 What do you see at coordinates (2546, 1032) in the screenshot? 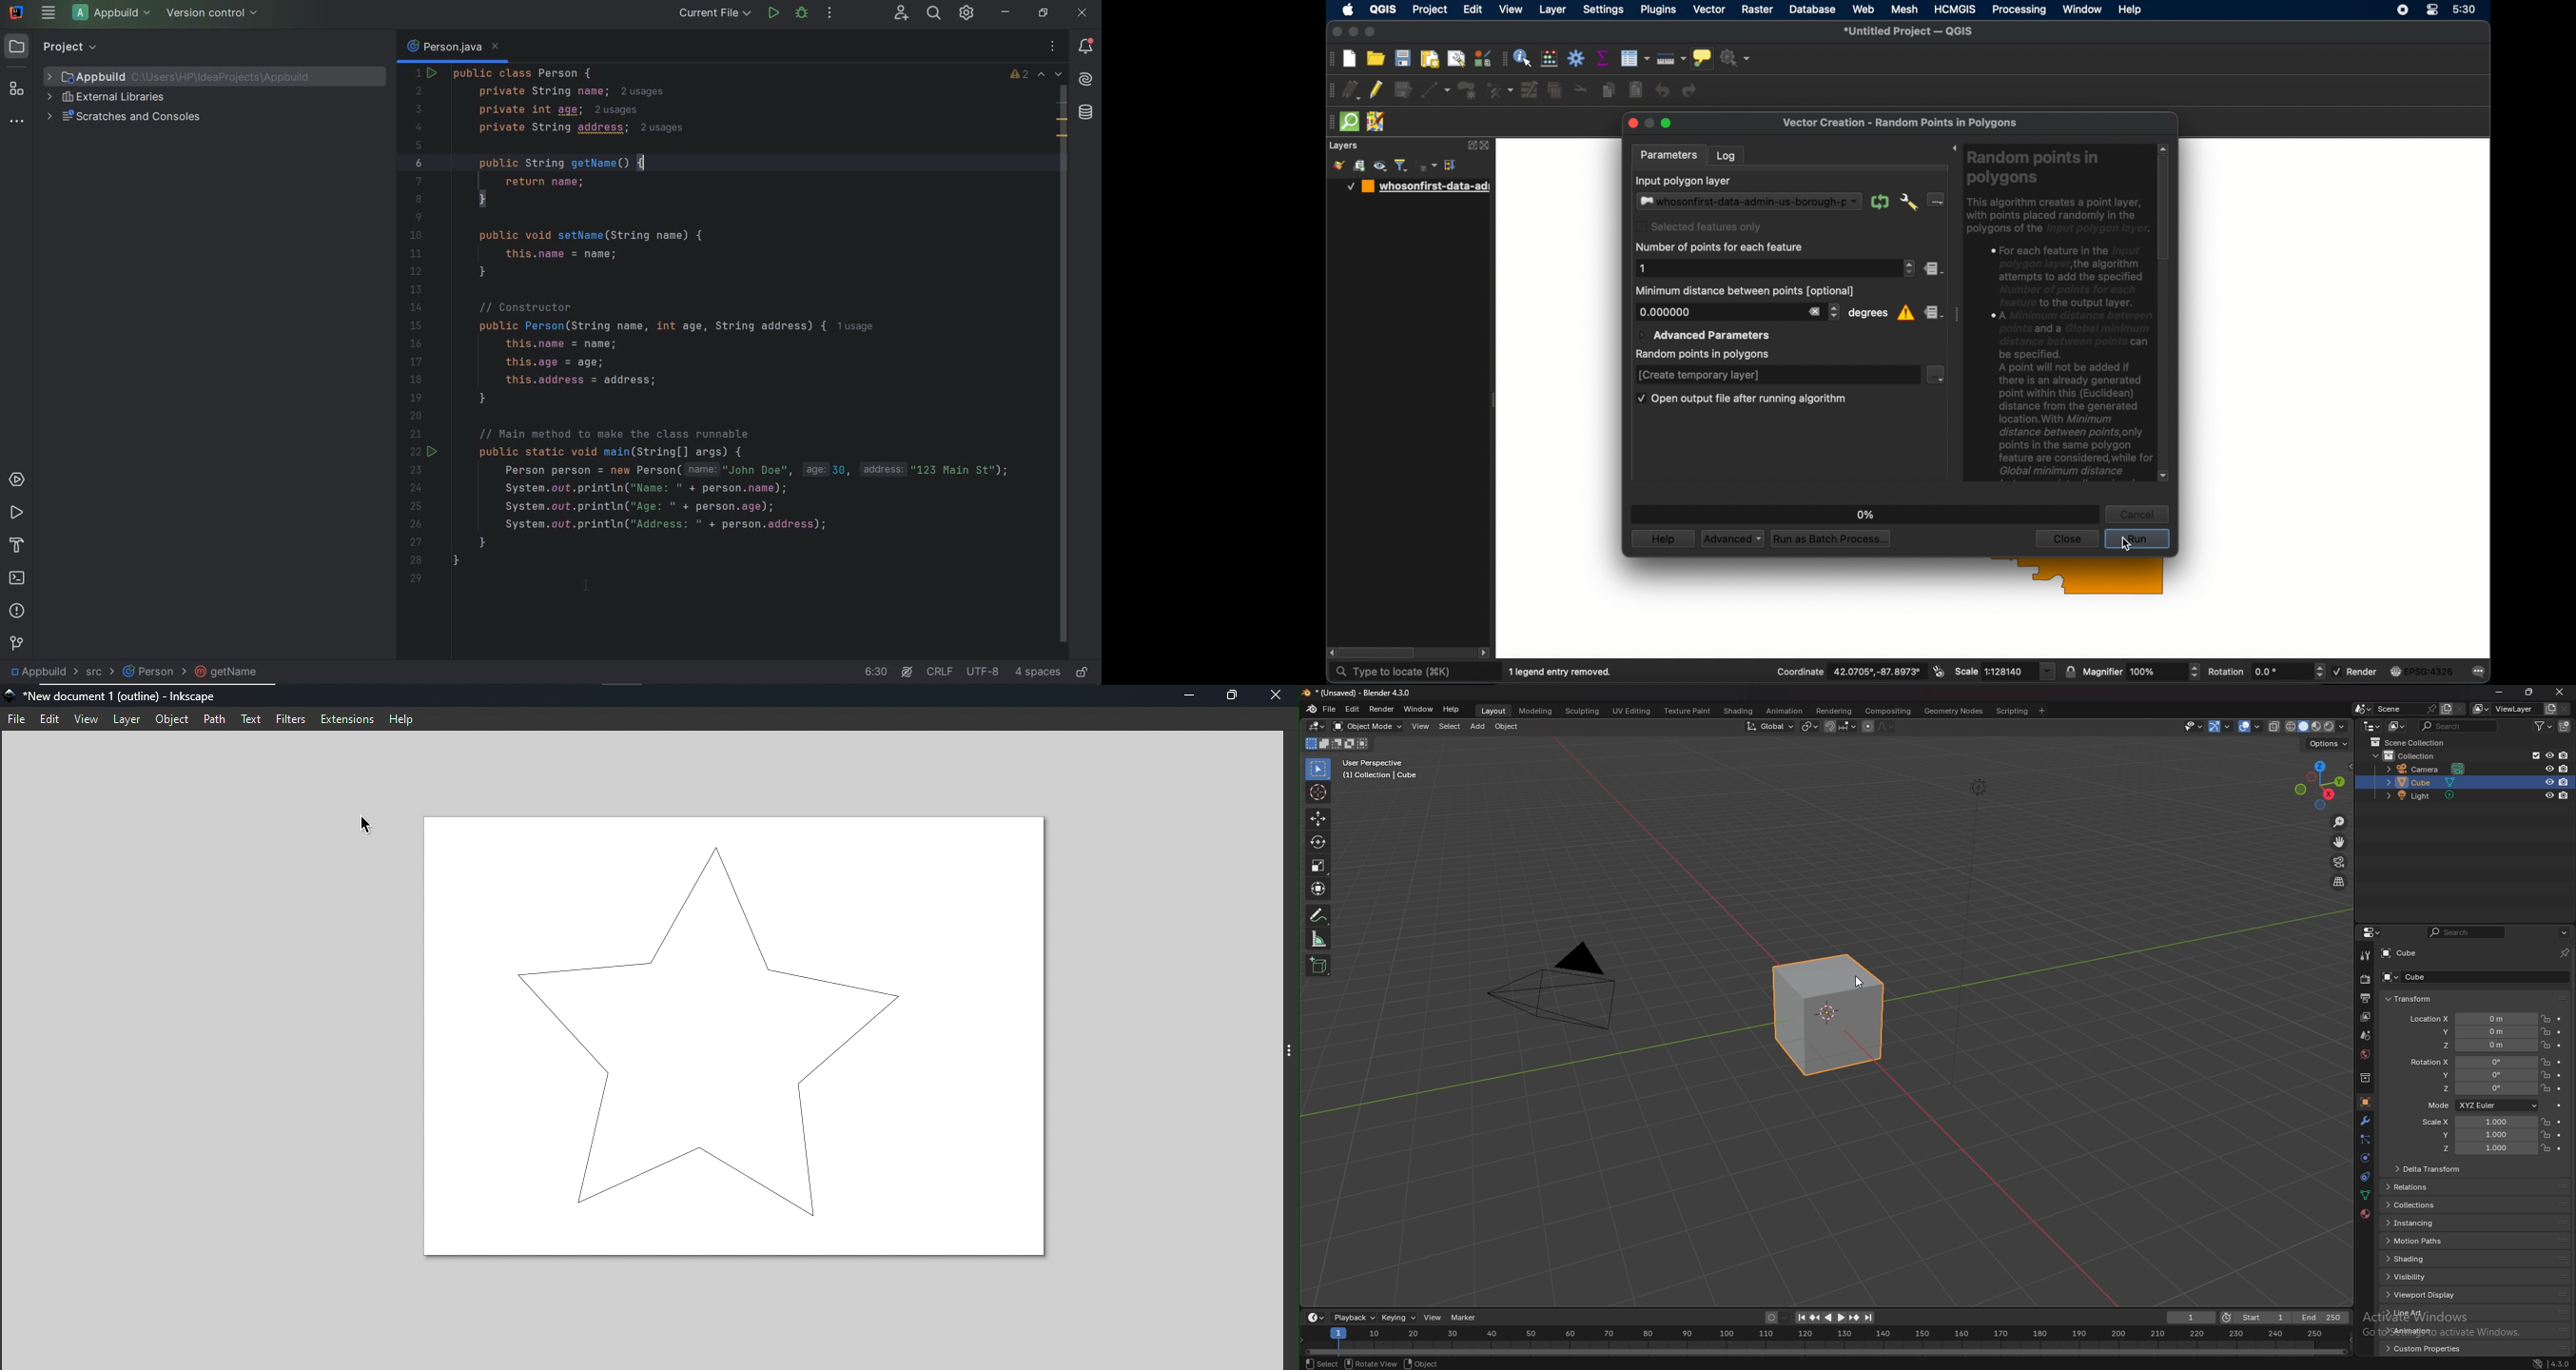
I see `lock` at bounding box center [2546, 1032].